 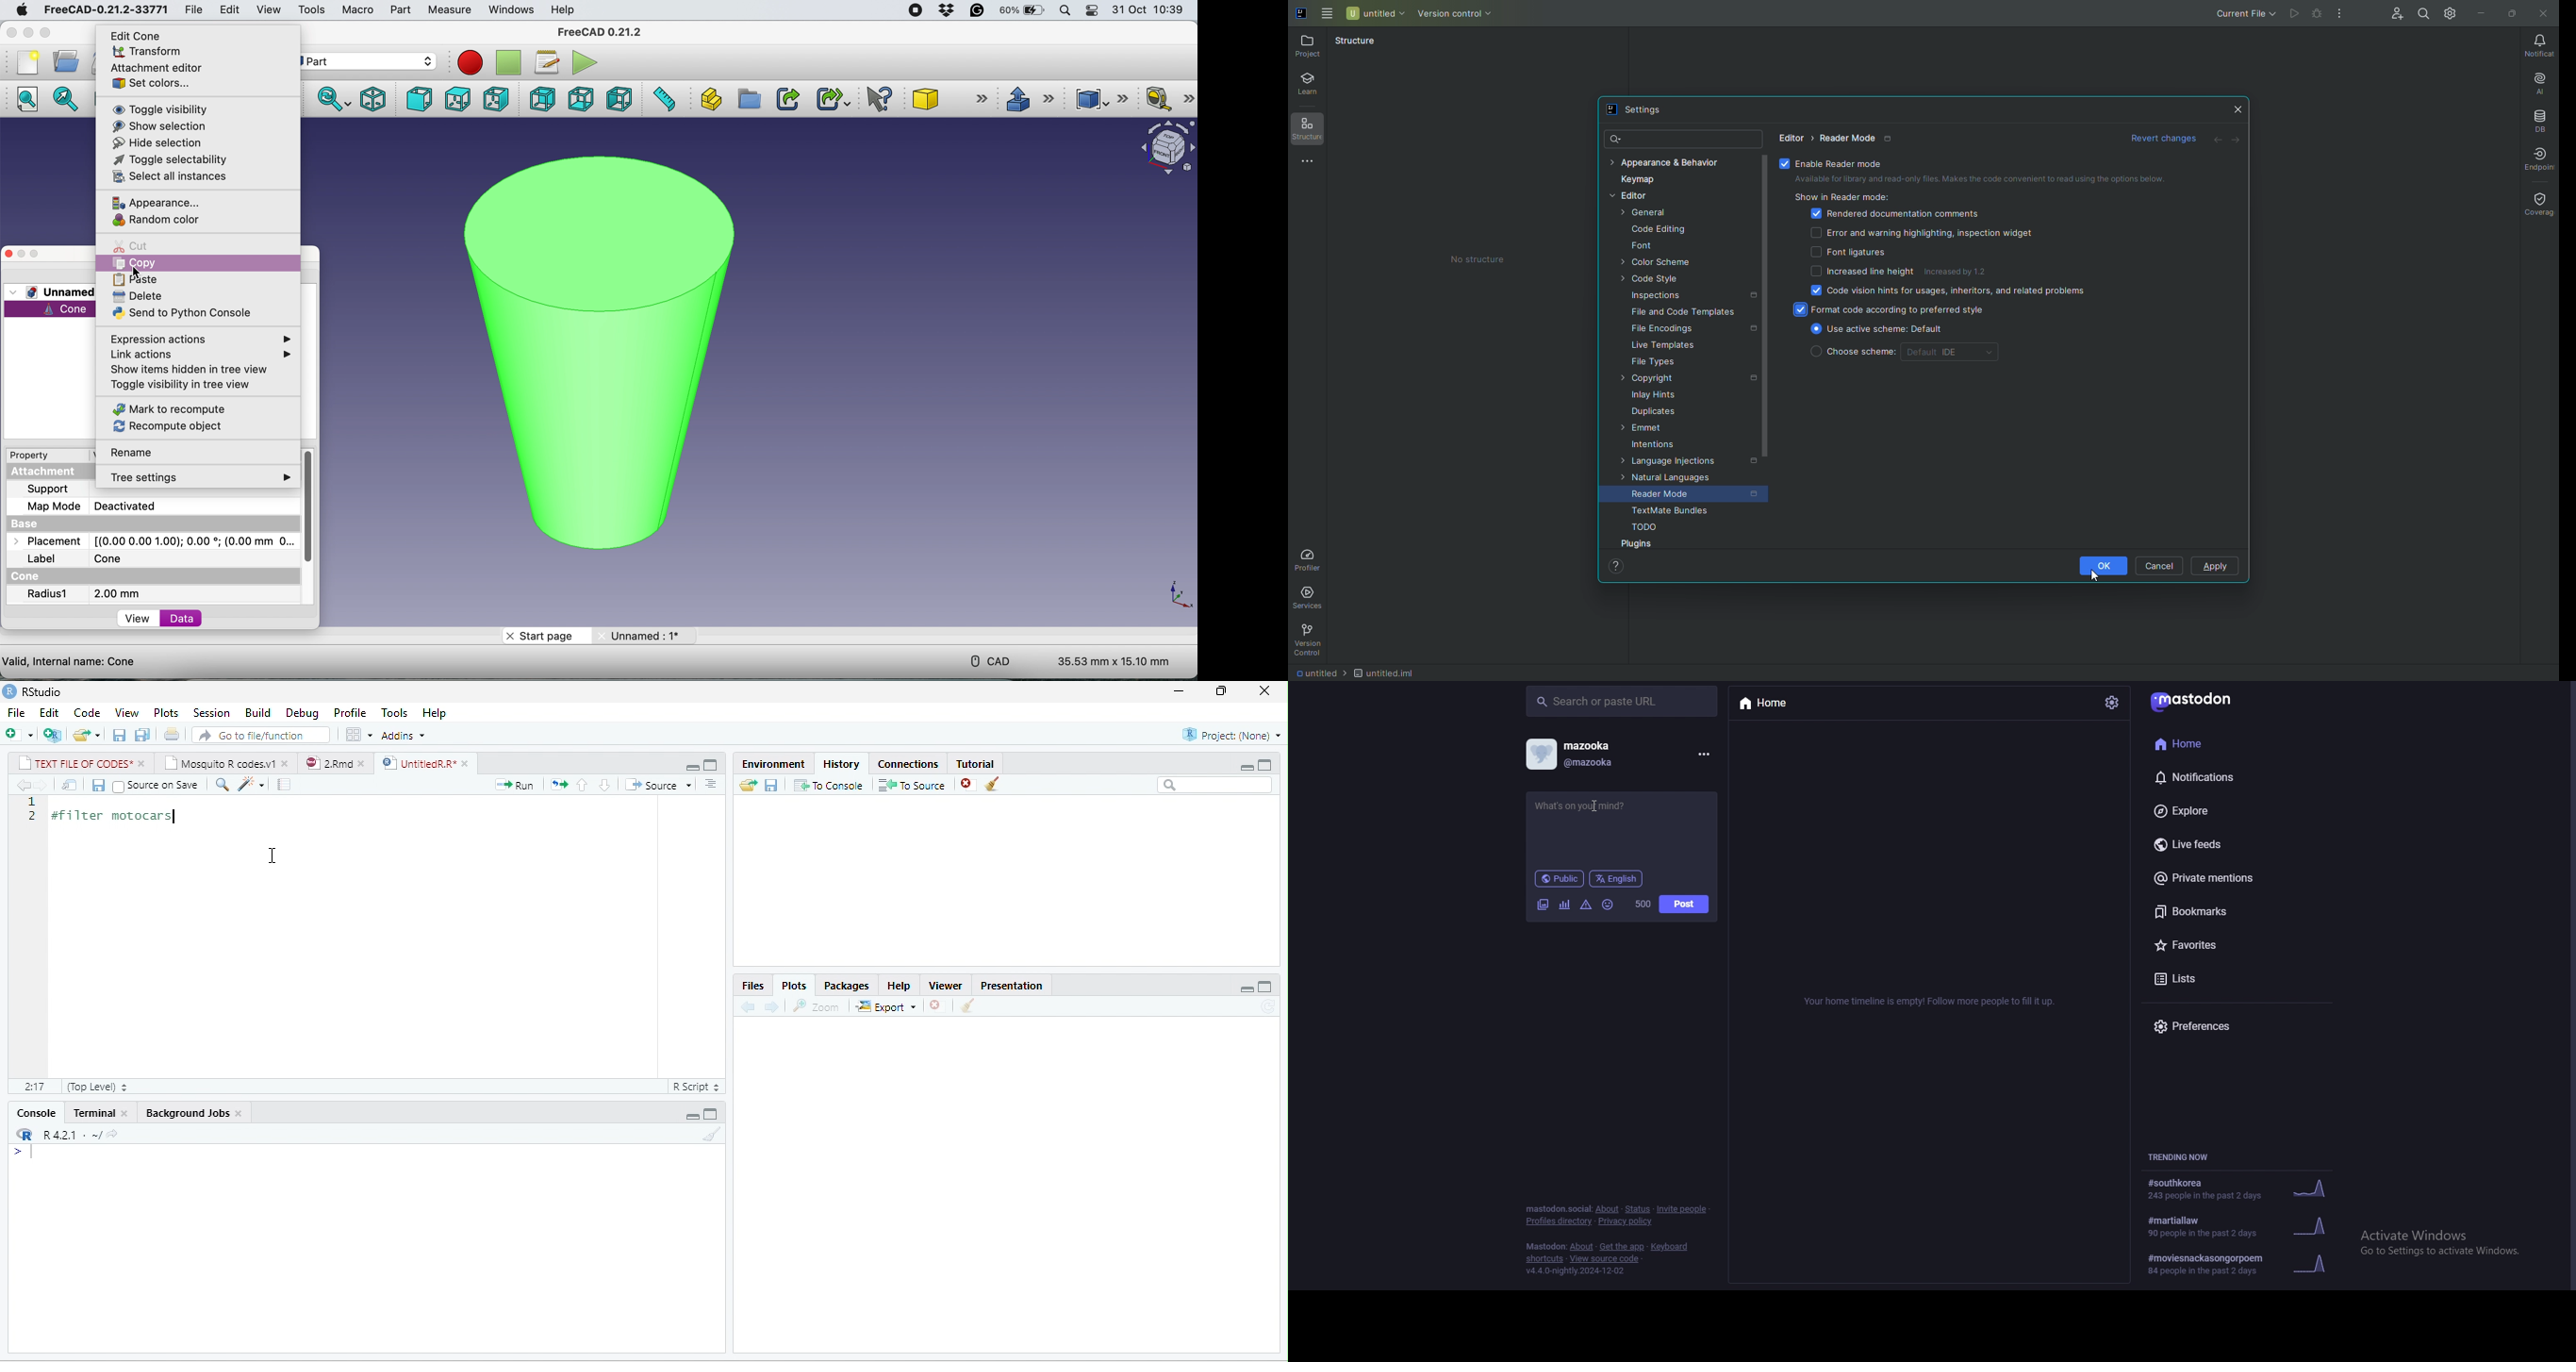 I want to click on save all, so click(x=141, y=735).